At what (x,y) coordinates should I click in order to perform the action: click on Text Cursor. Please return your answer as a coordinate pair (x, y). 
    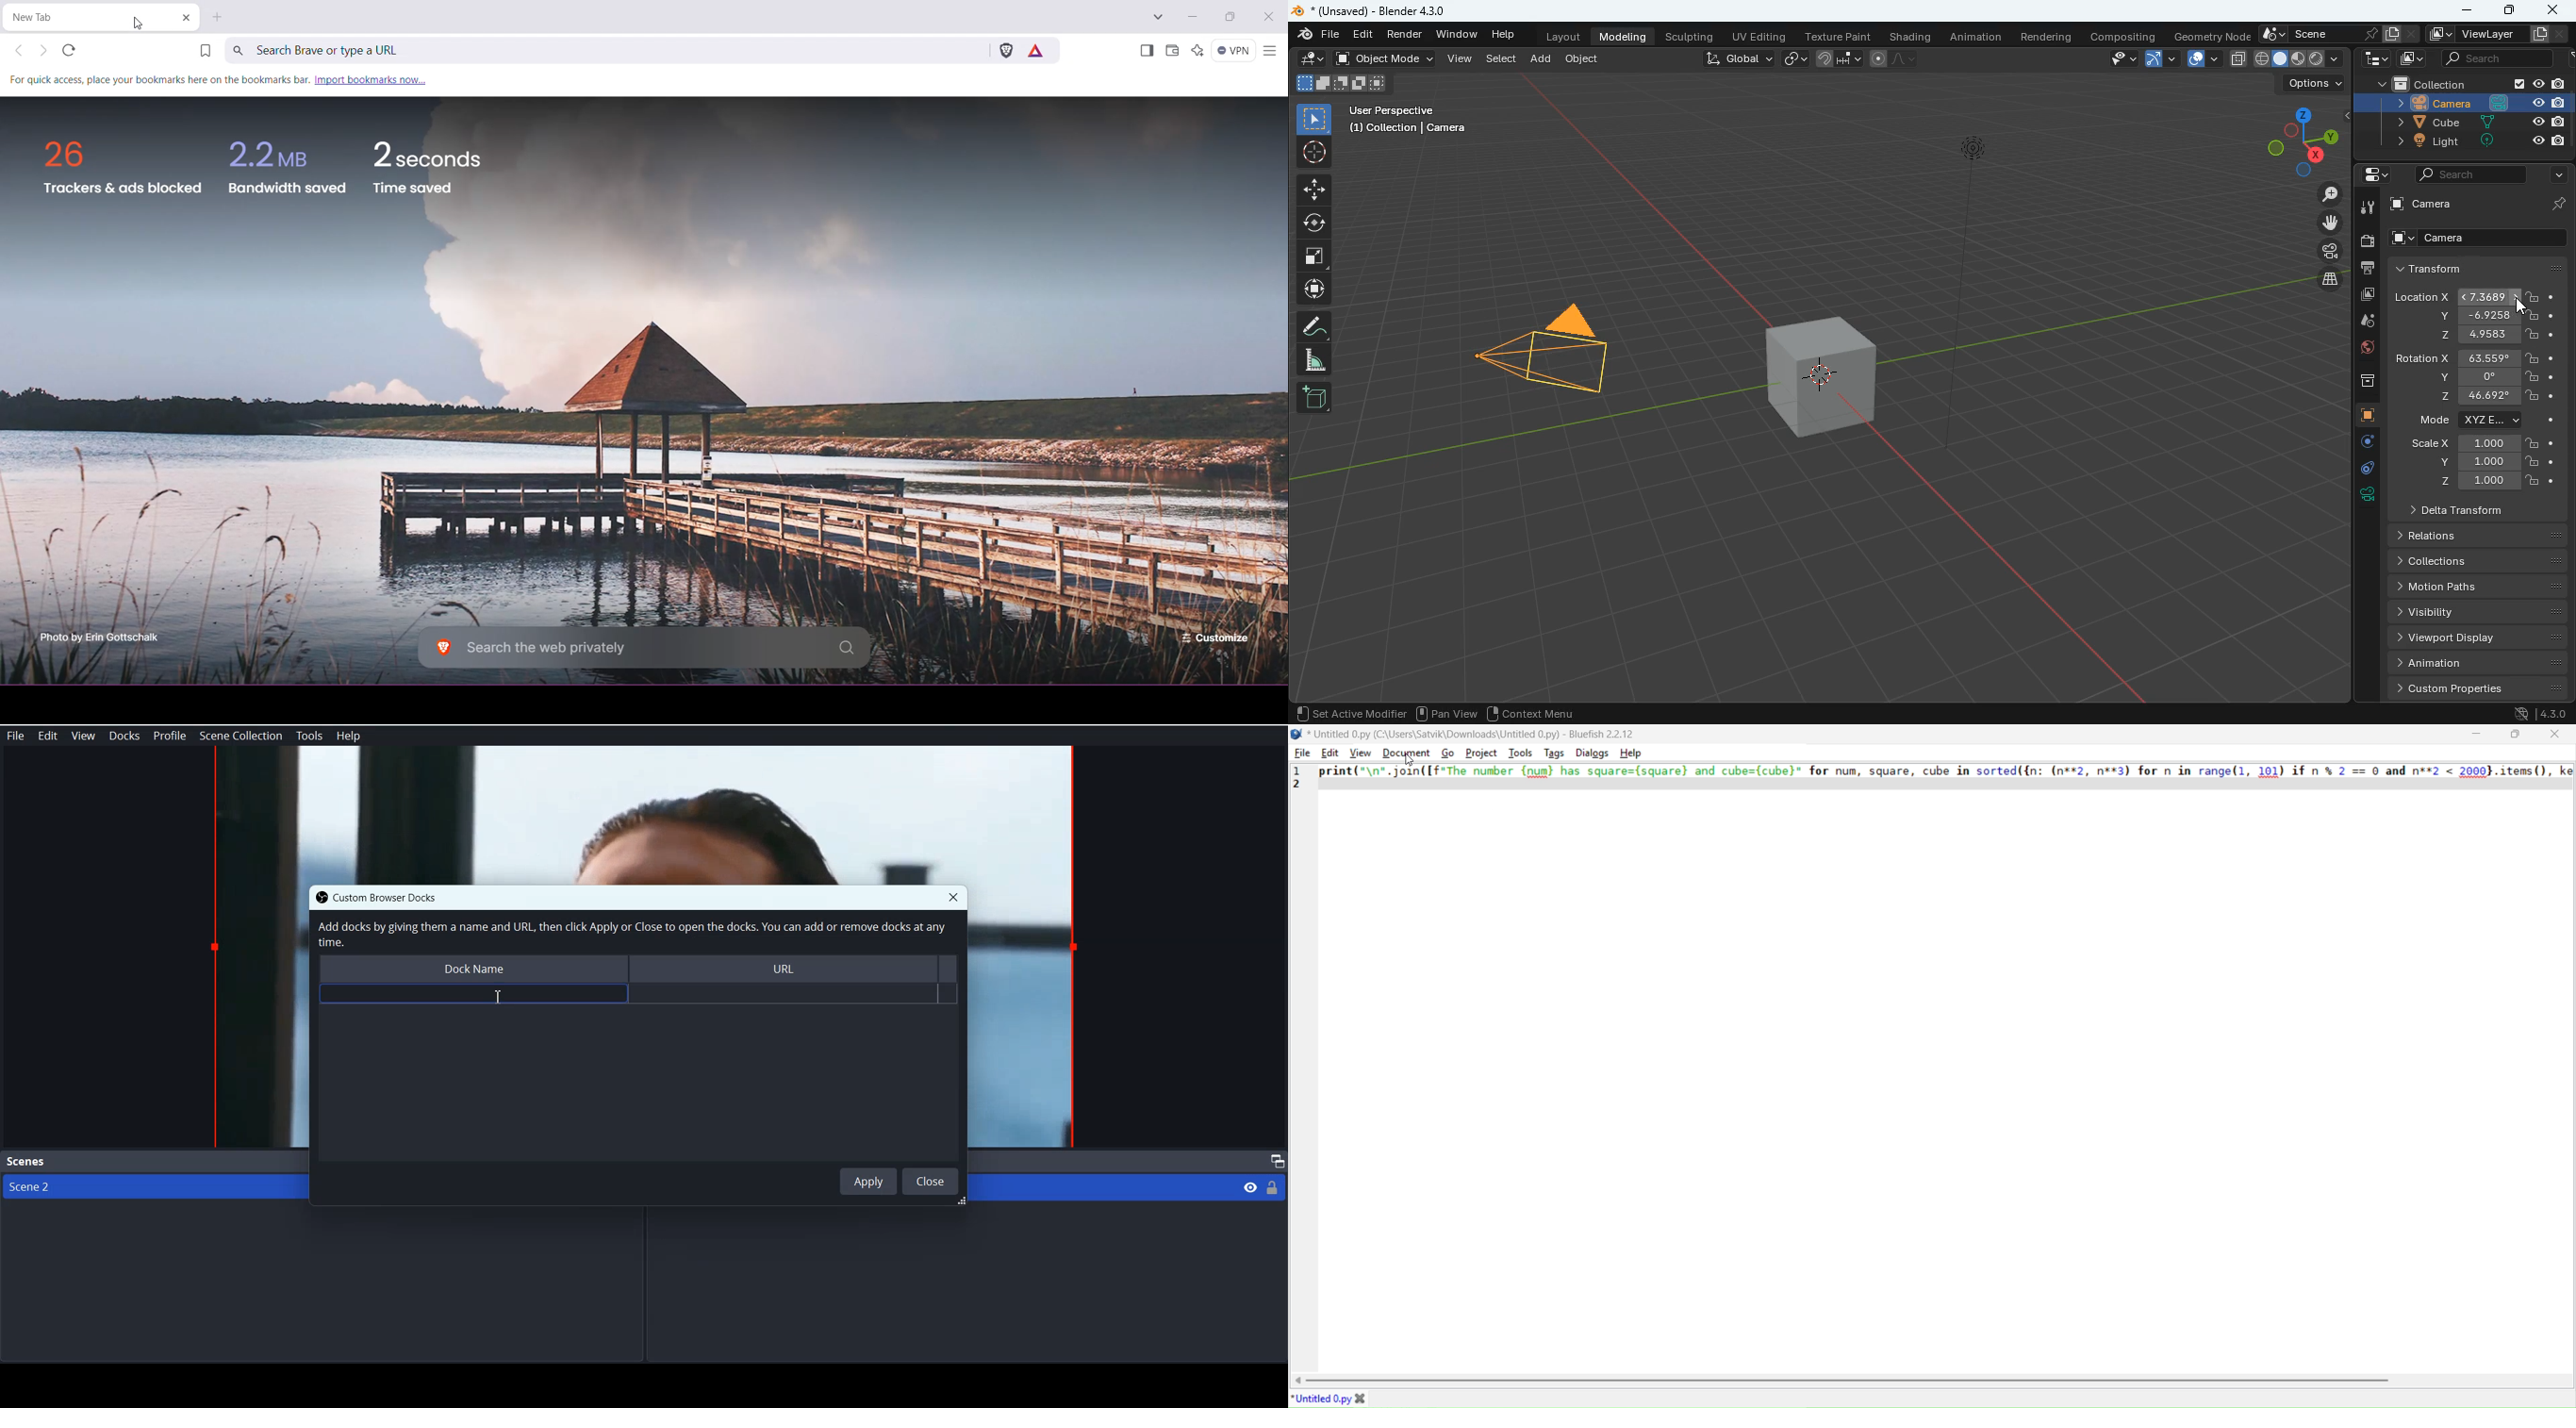
    Looking at the image, I should click on (495, 997).